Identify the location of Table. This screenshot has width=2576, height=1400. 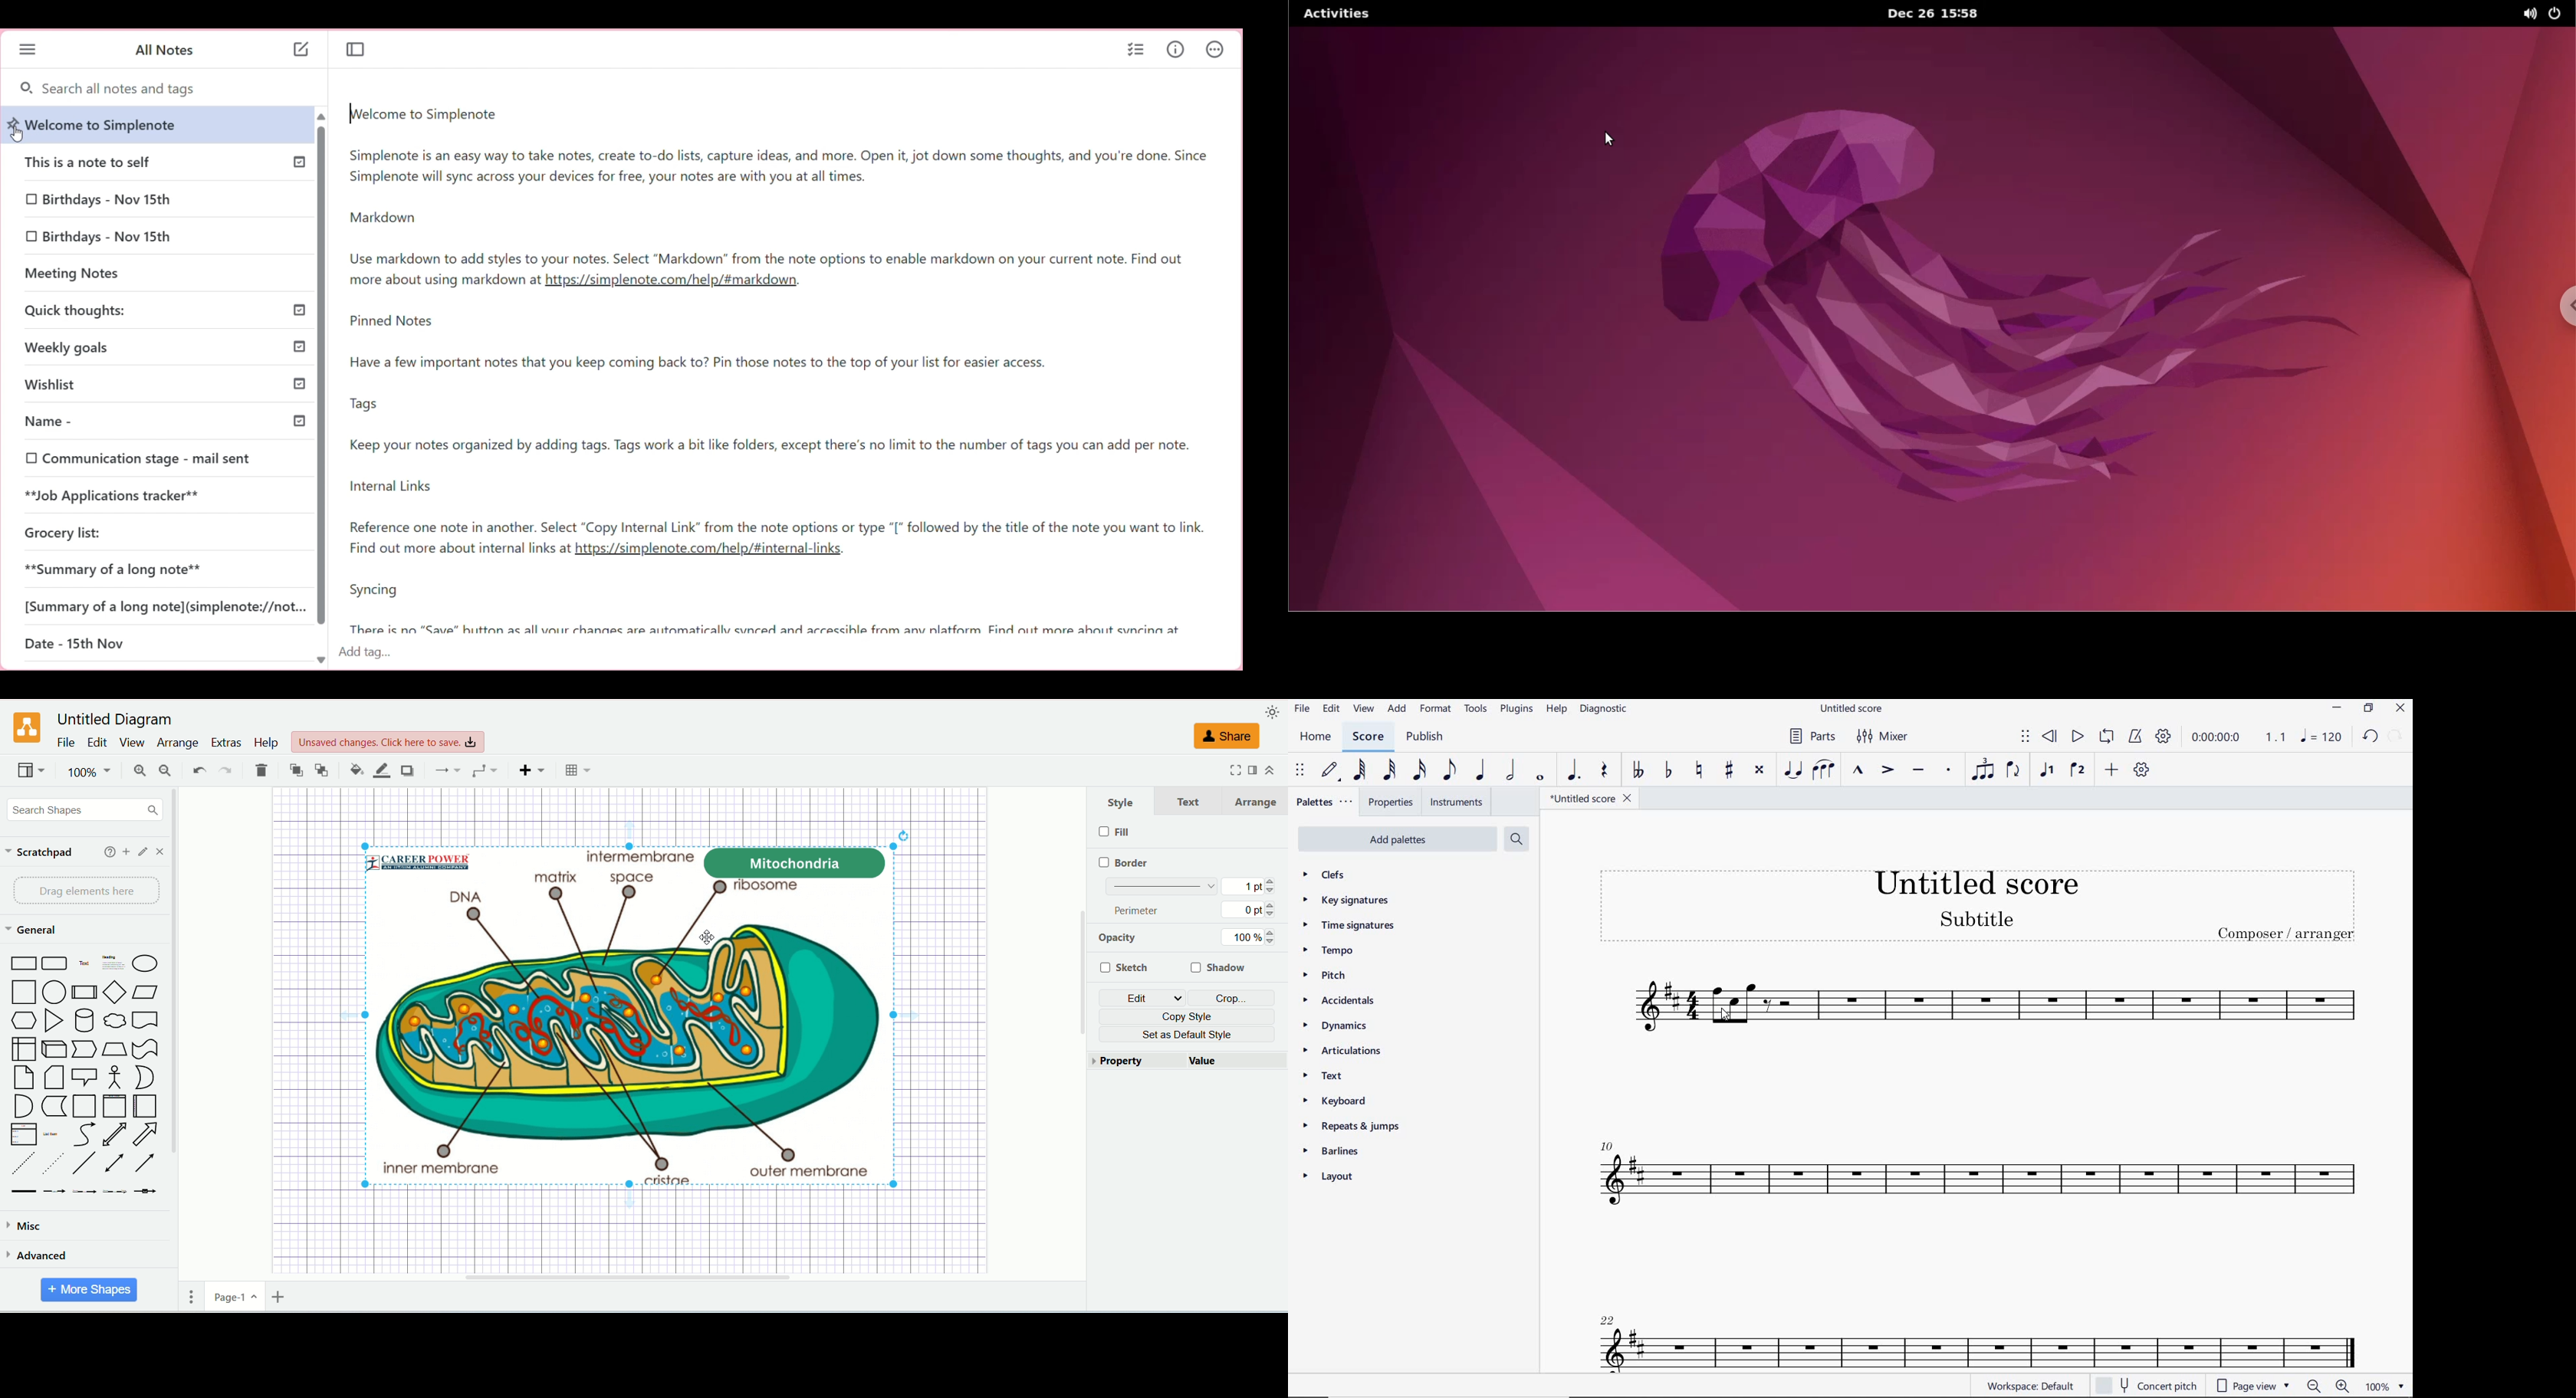
(575, 771).